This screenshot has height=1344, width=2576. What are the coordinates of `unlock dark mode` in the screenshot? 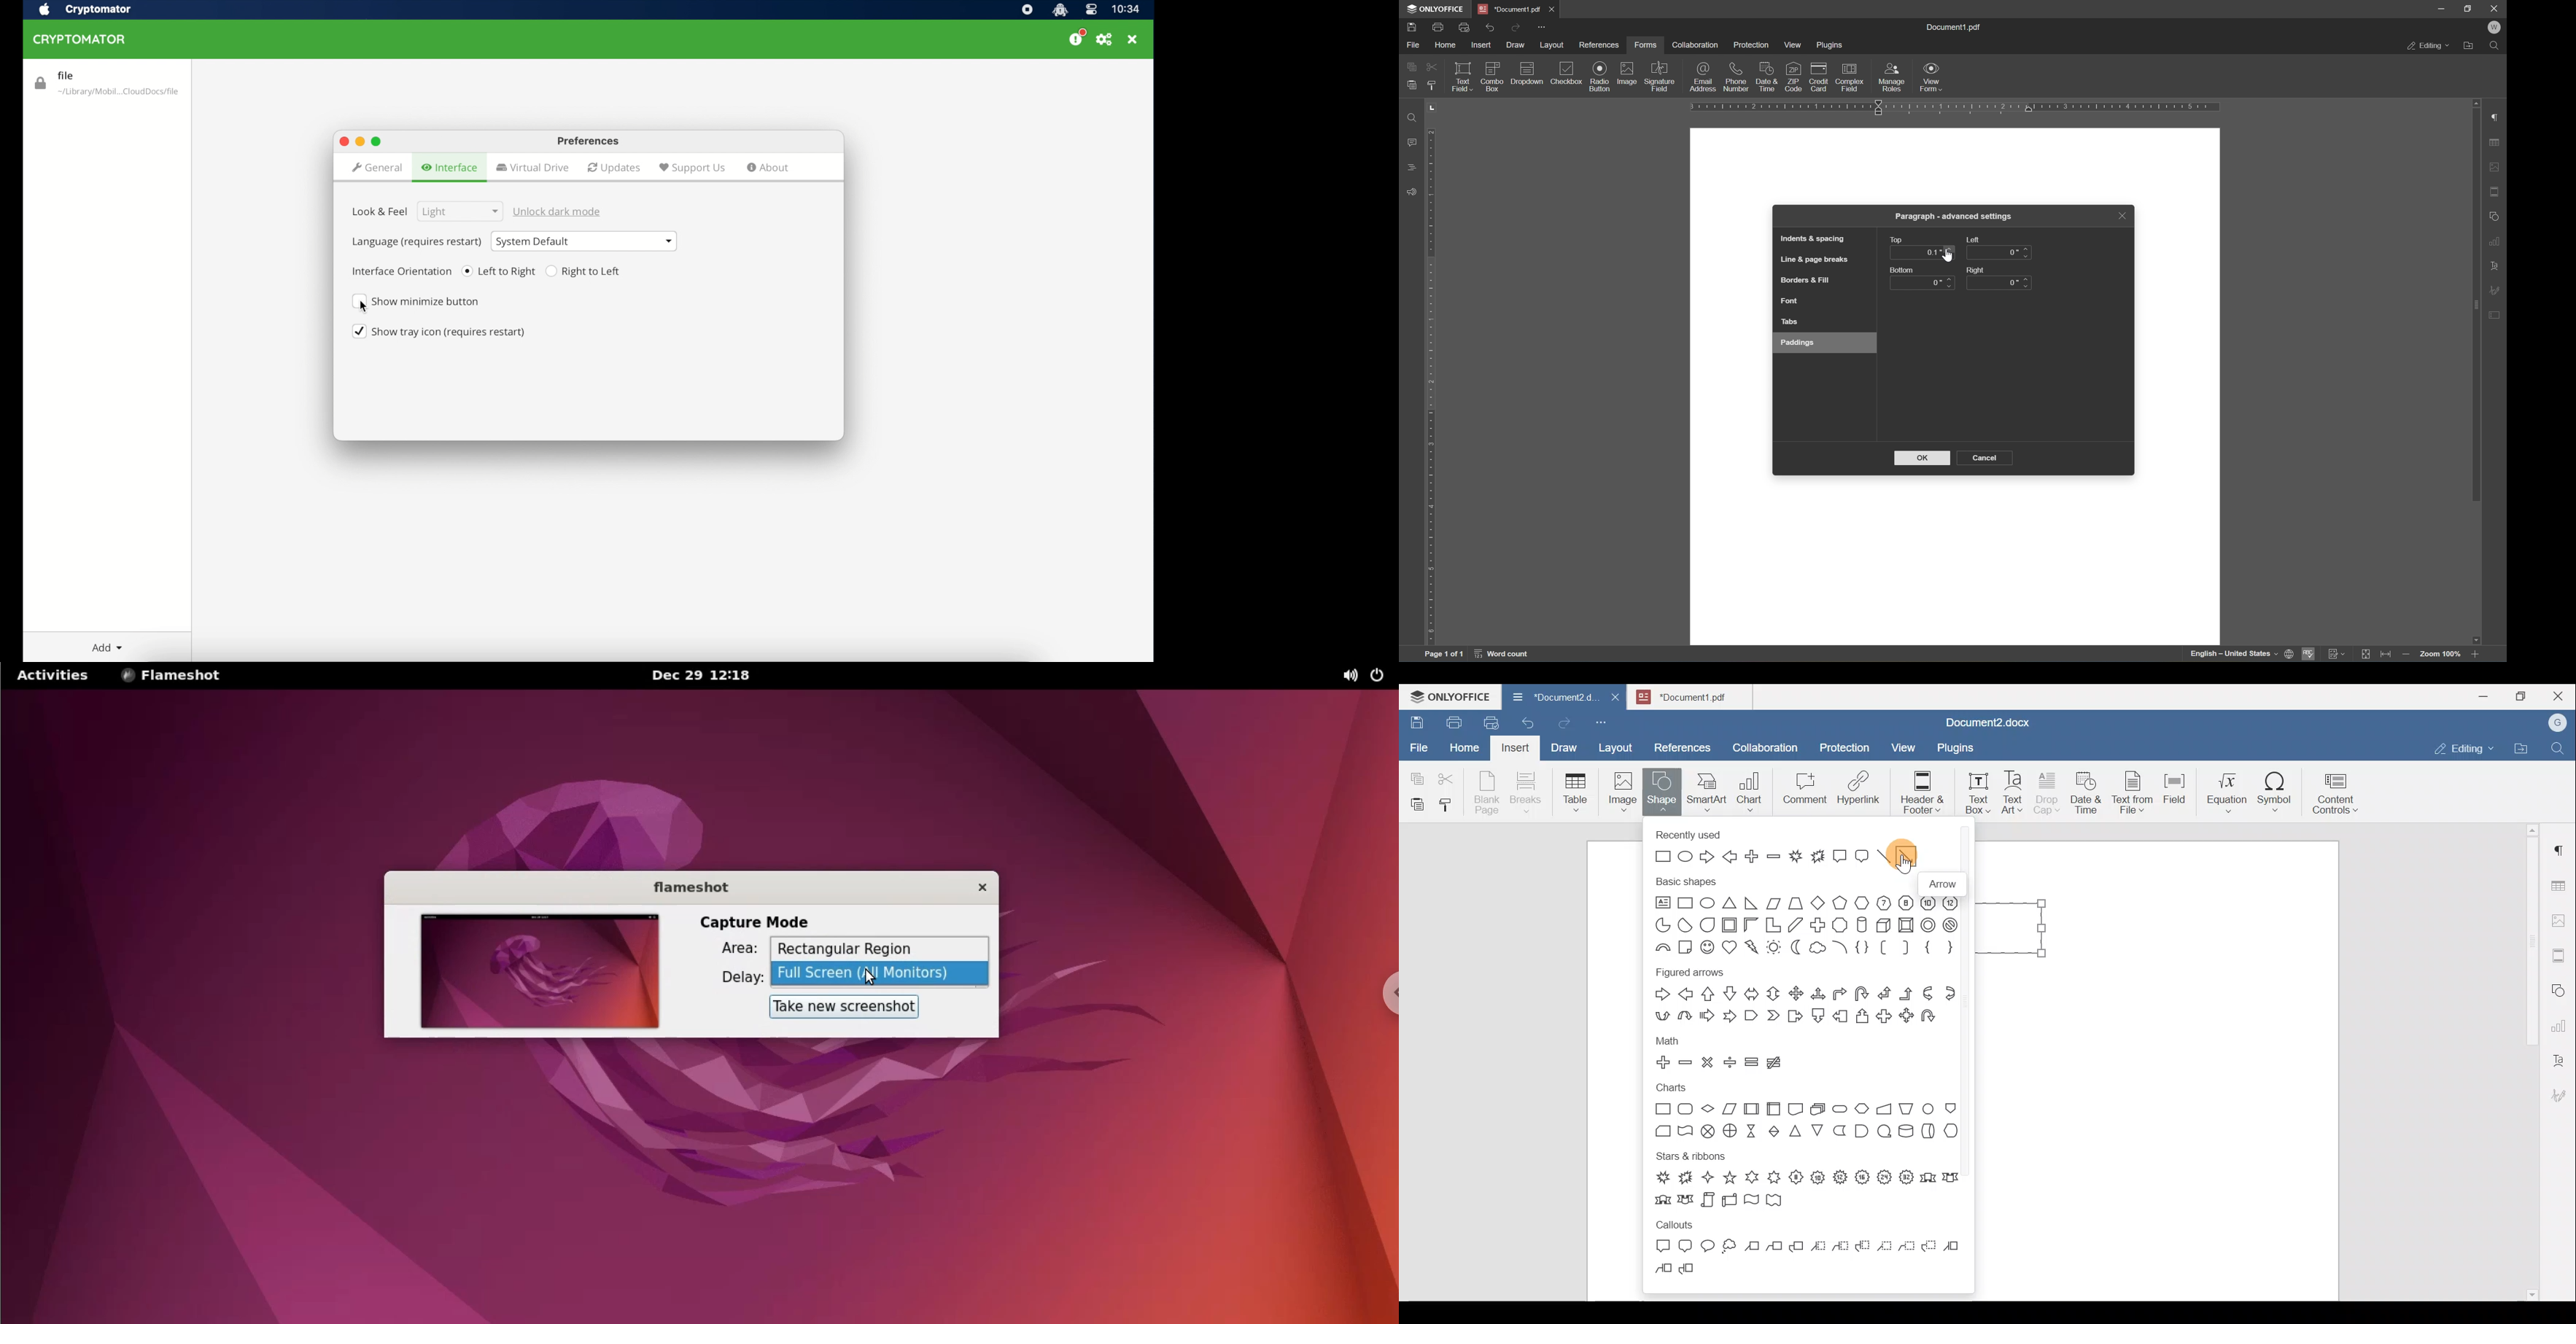 It's located at (559, 211).